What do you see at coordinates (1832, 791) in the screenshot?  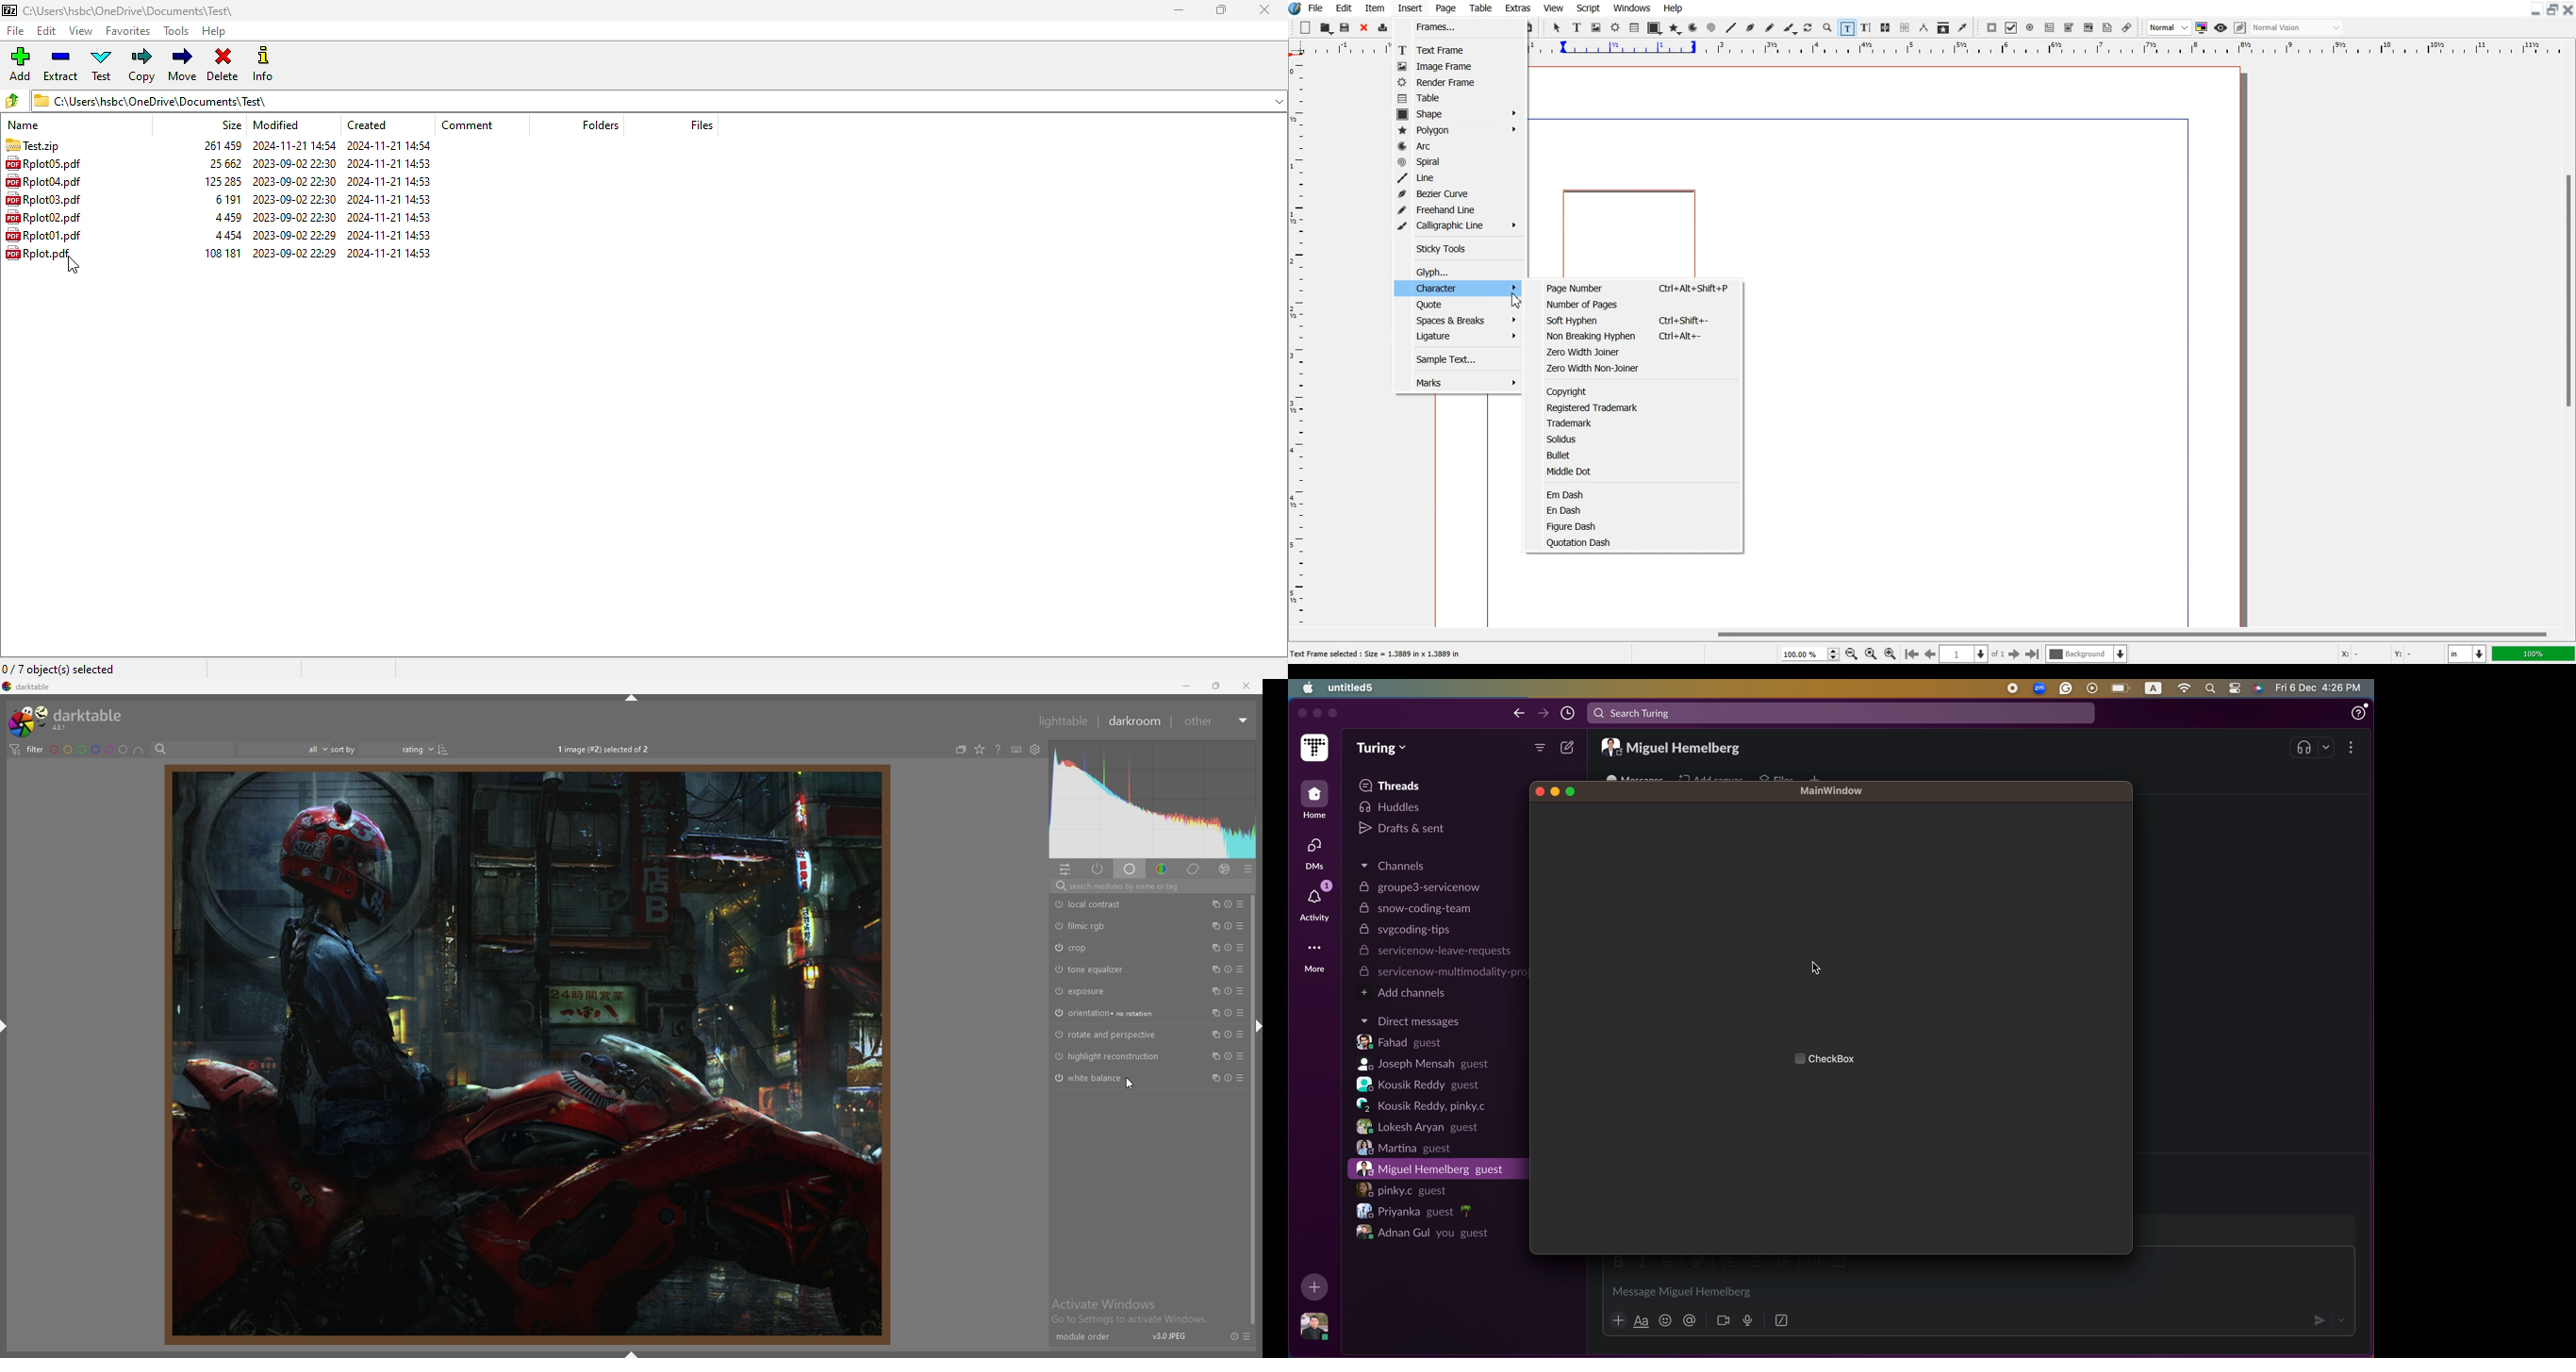 I see `mainwindow` at bounding box center [1832, 791].